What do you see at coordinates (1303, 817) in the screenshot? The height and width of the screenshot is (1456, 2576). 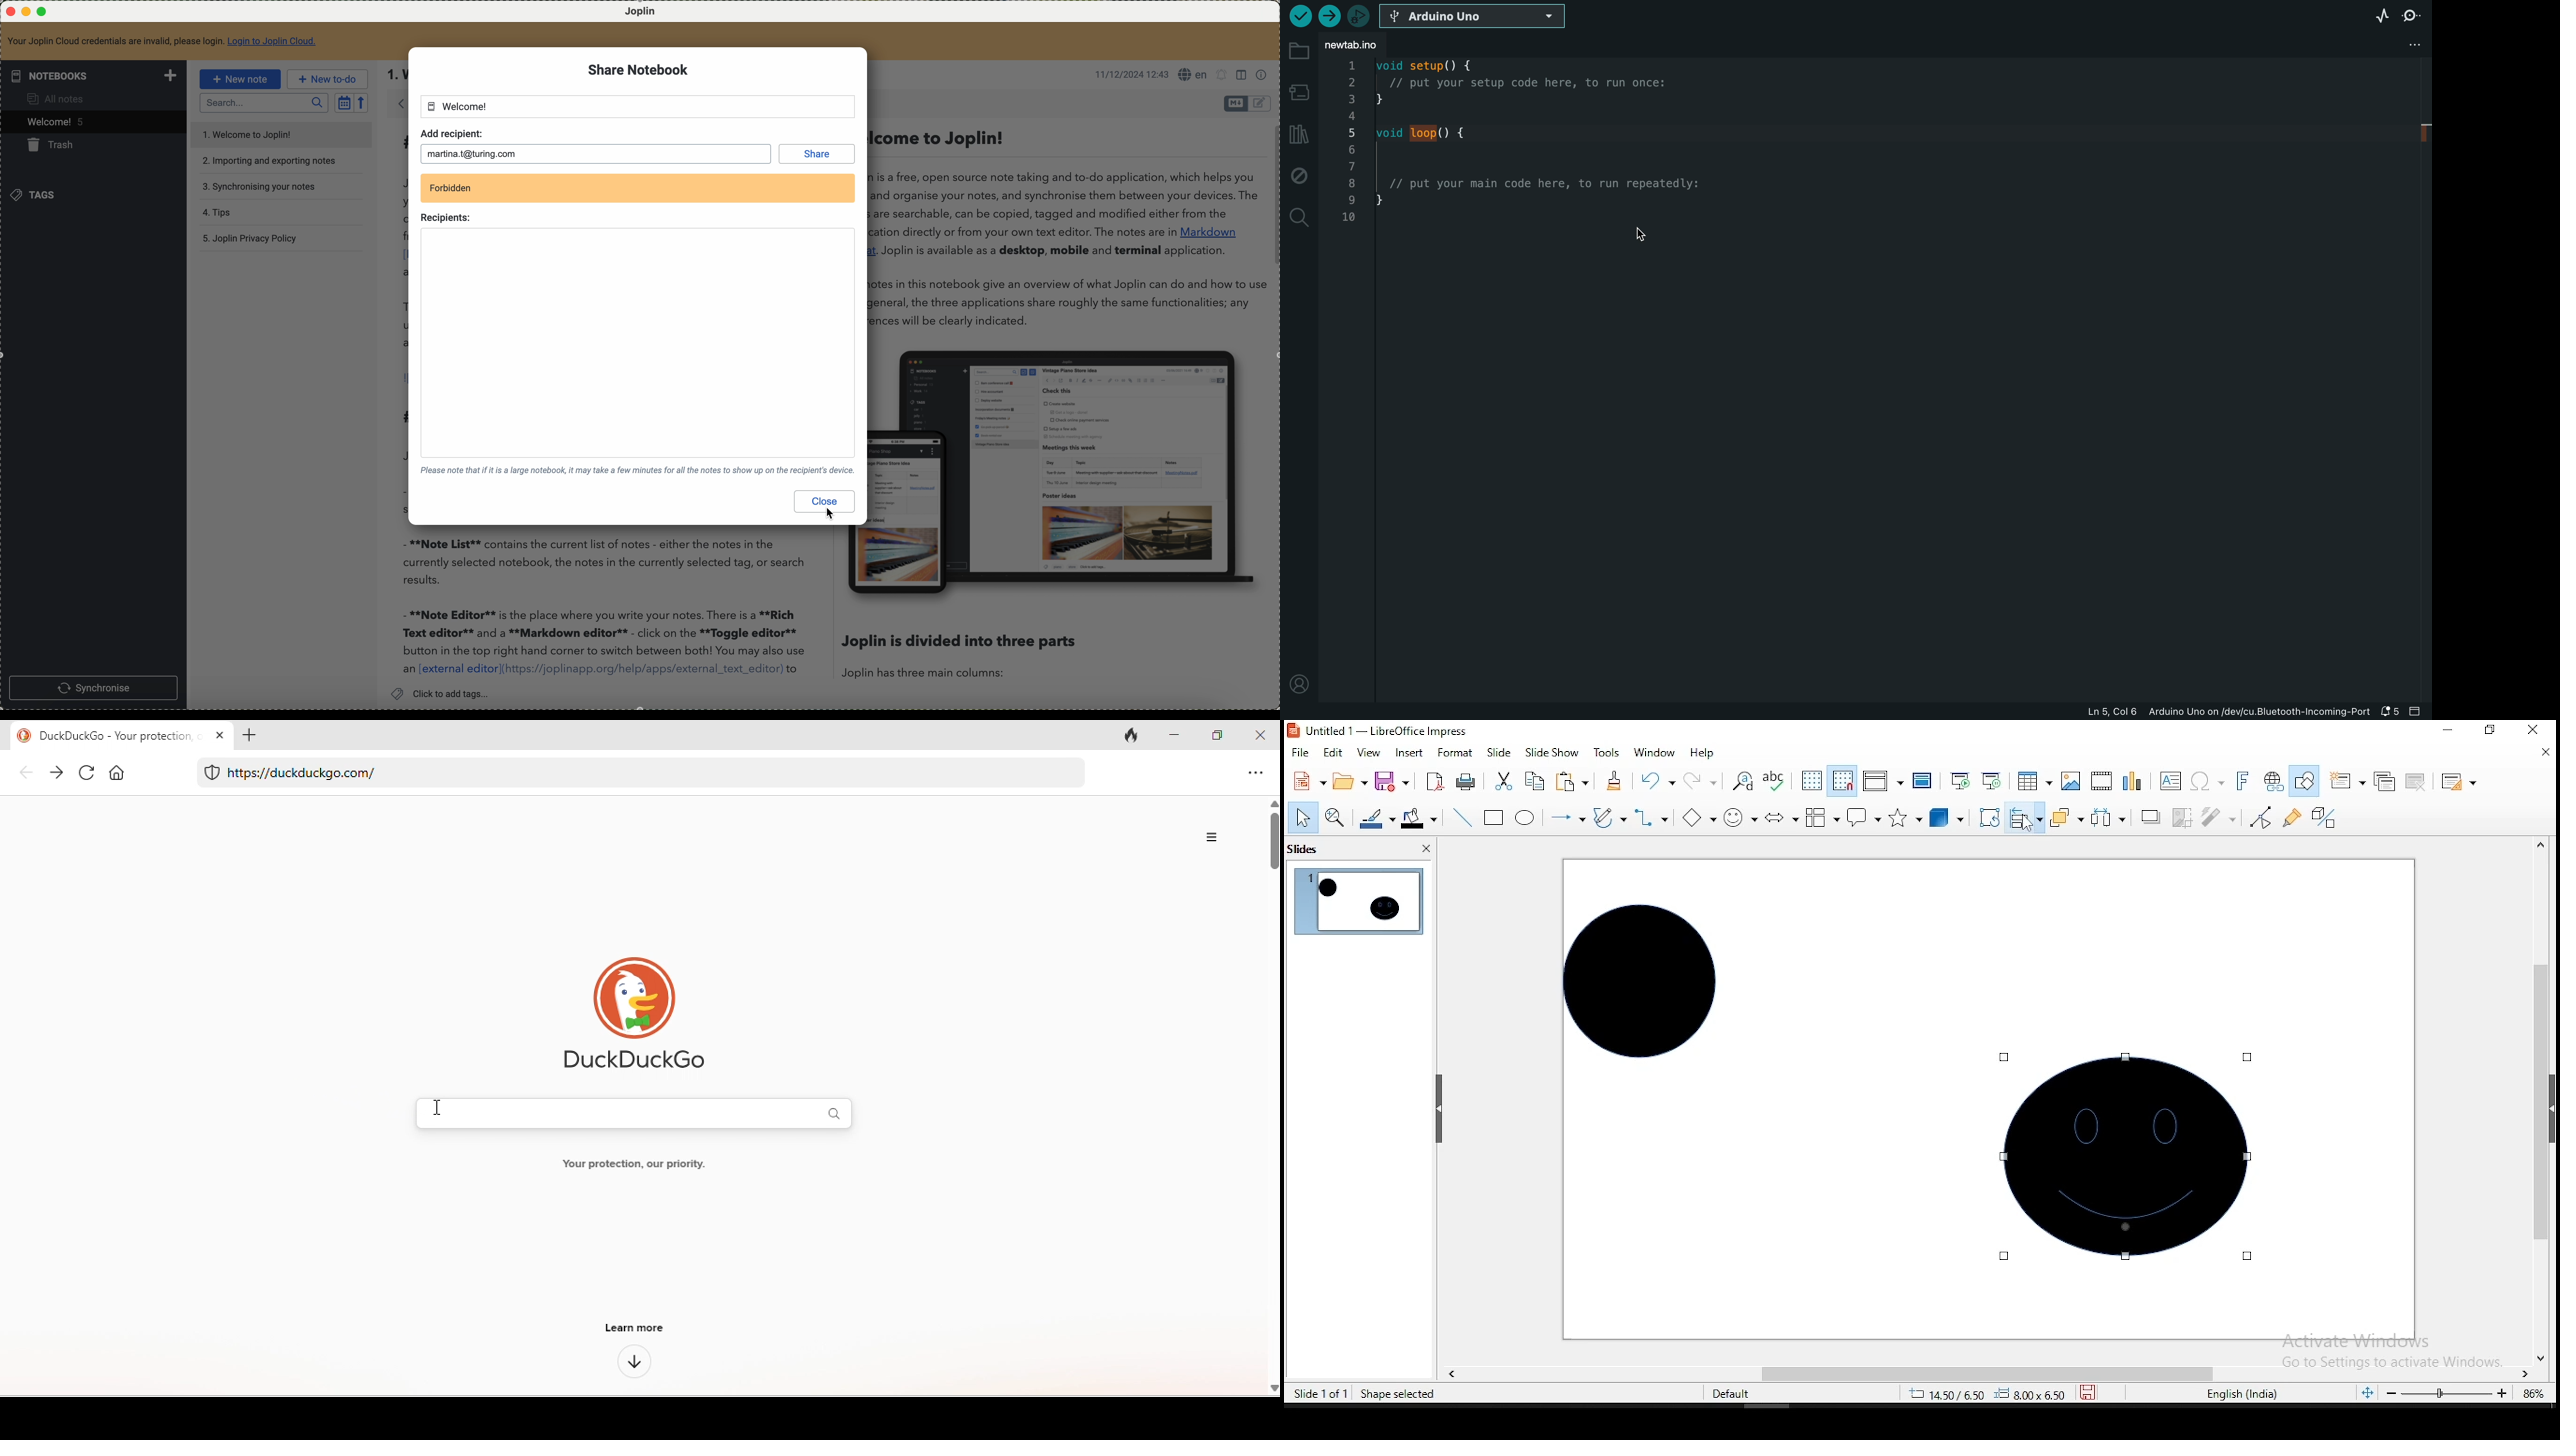 I see `select tool` at bounding box center [1303, 817].